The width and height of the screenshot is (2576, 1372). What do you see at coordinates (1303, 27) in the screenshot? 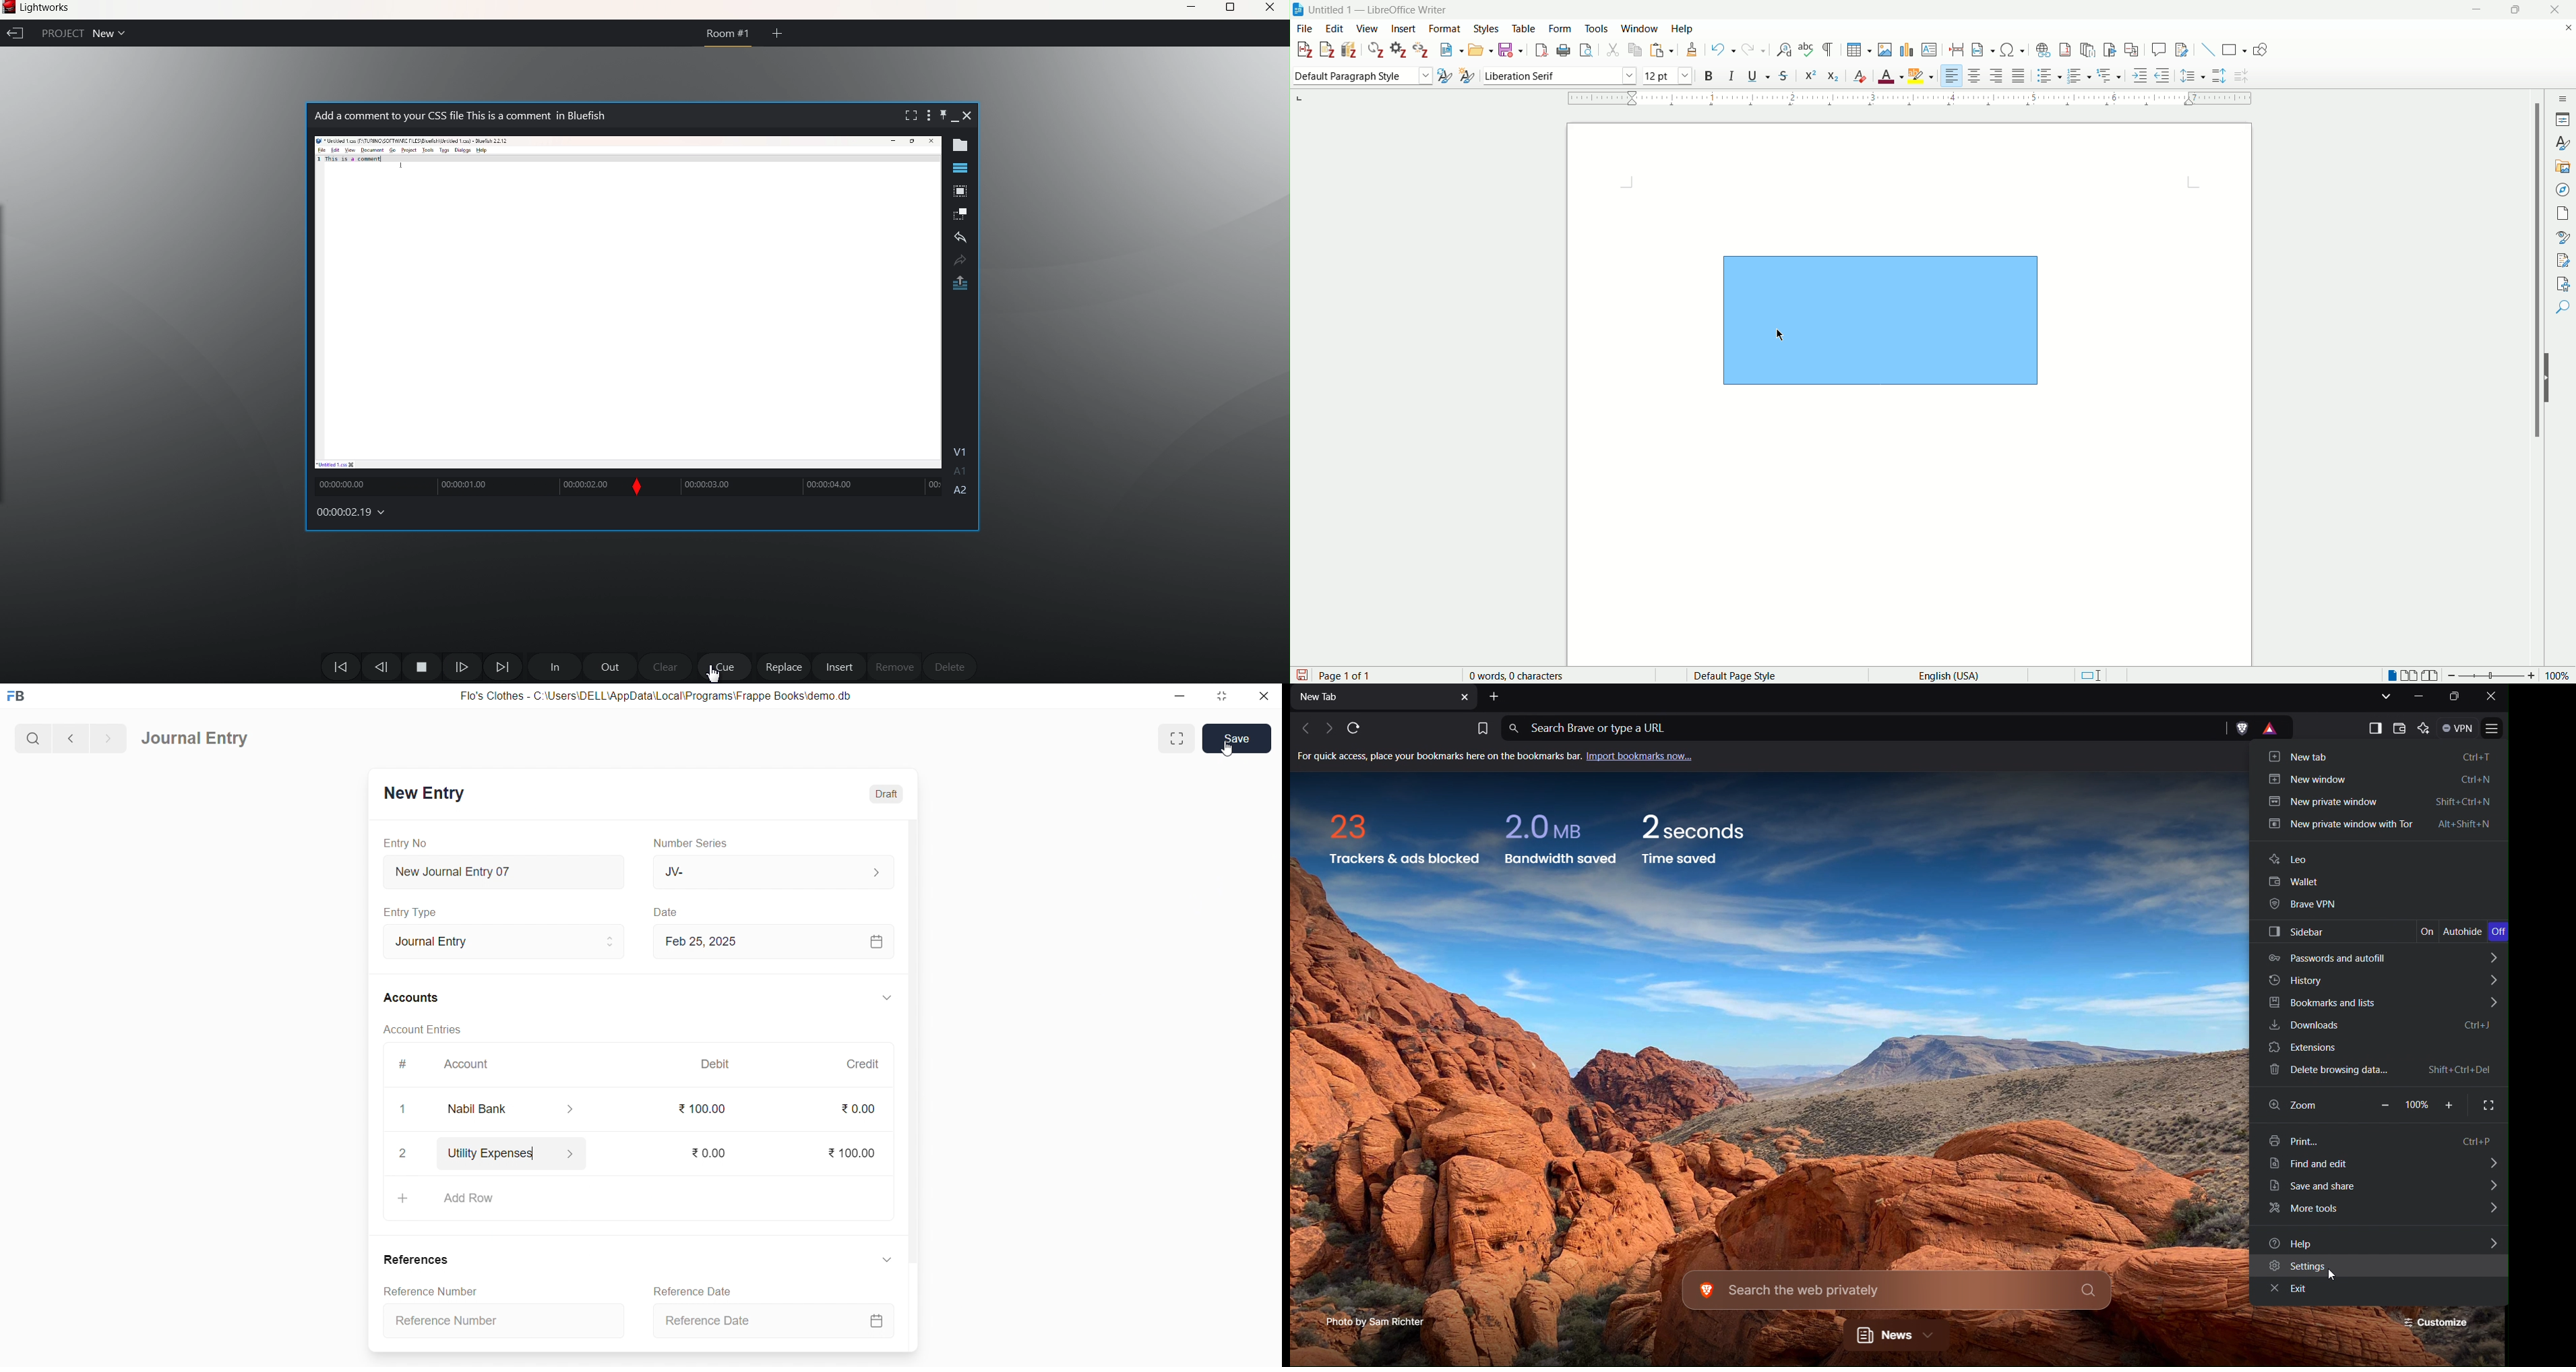
I see `file` at bounding box center [1303, 27].